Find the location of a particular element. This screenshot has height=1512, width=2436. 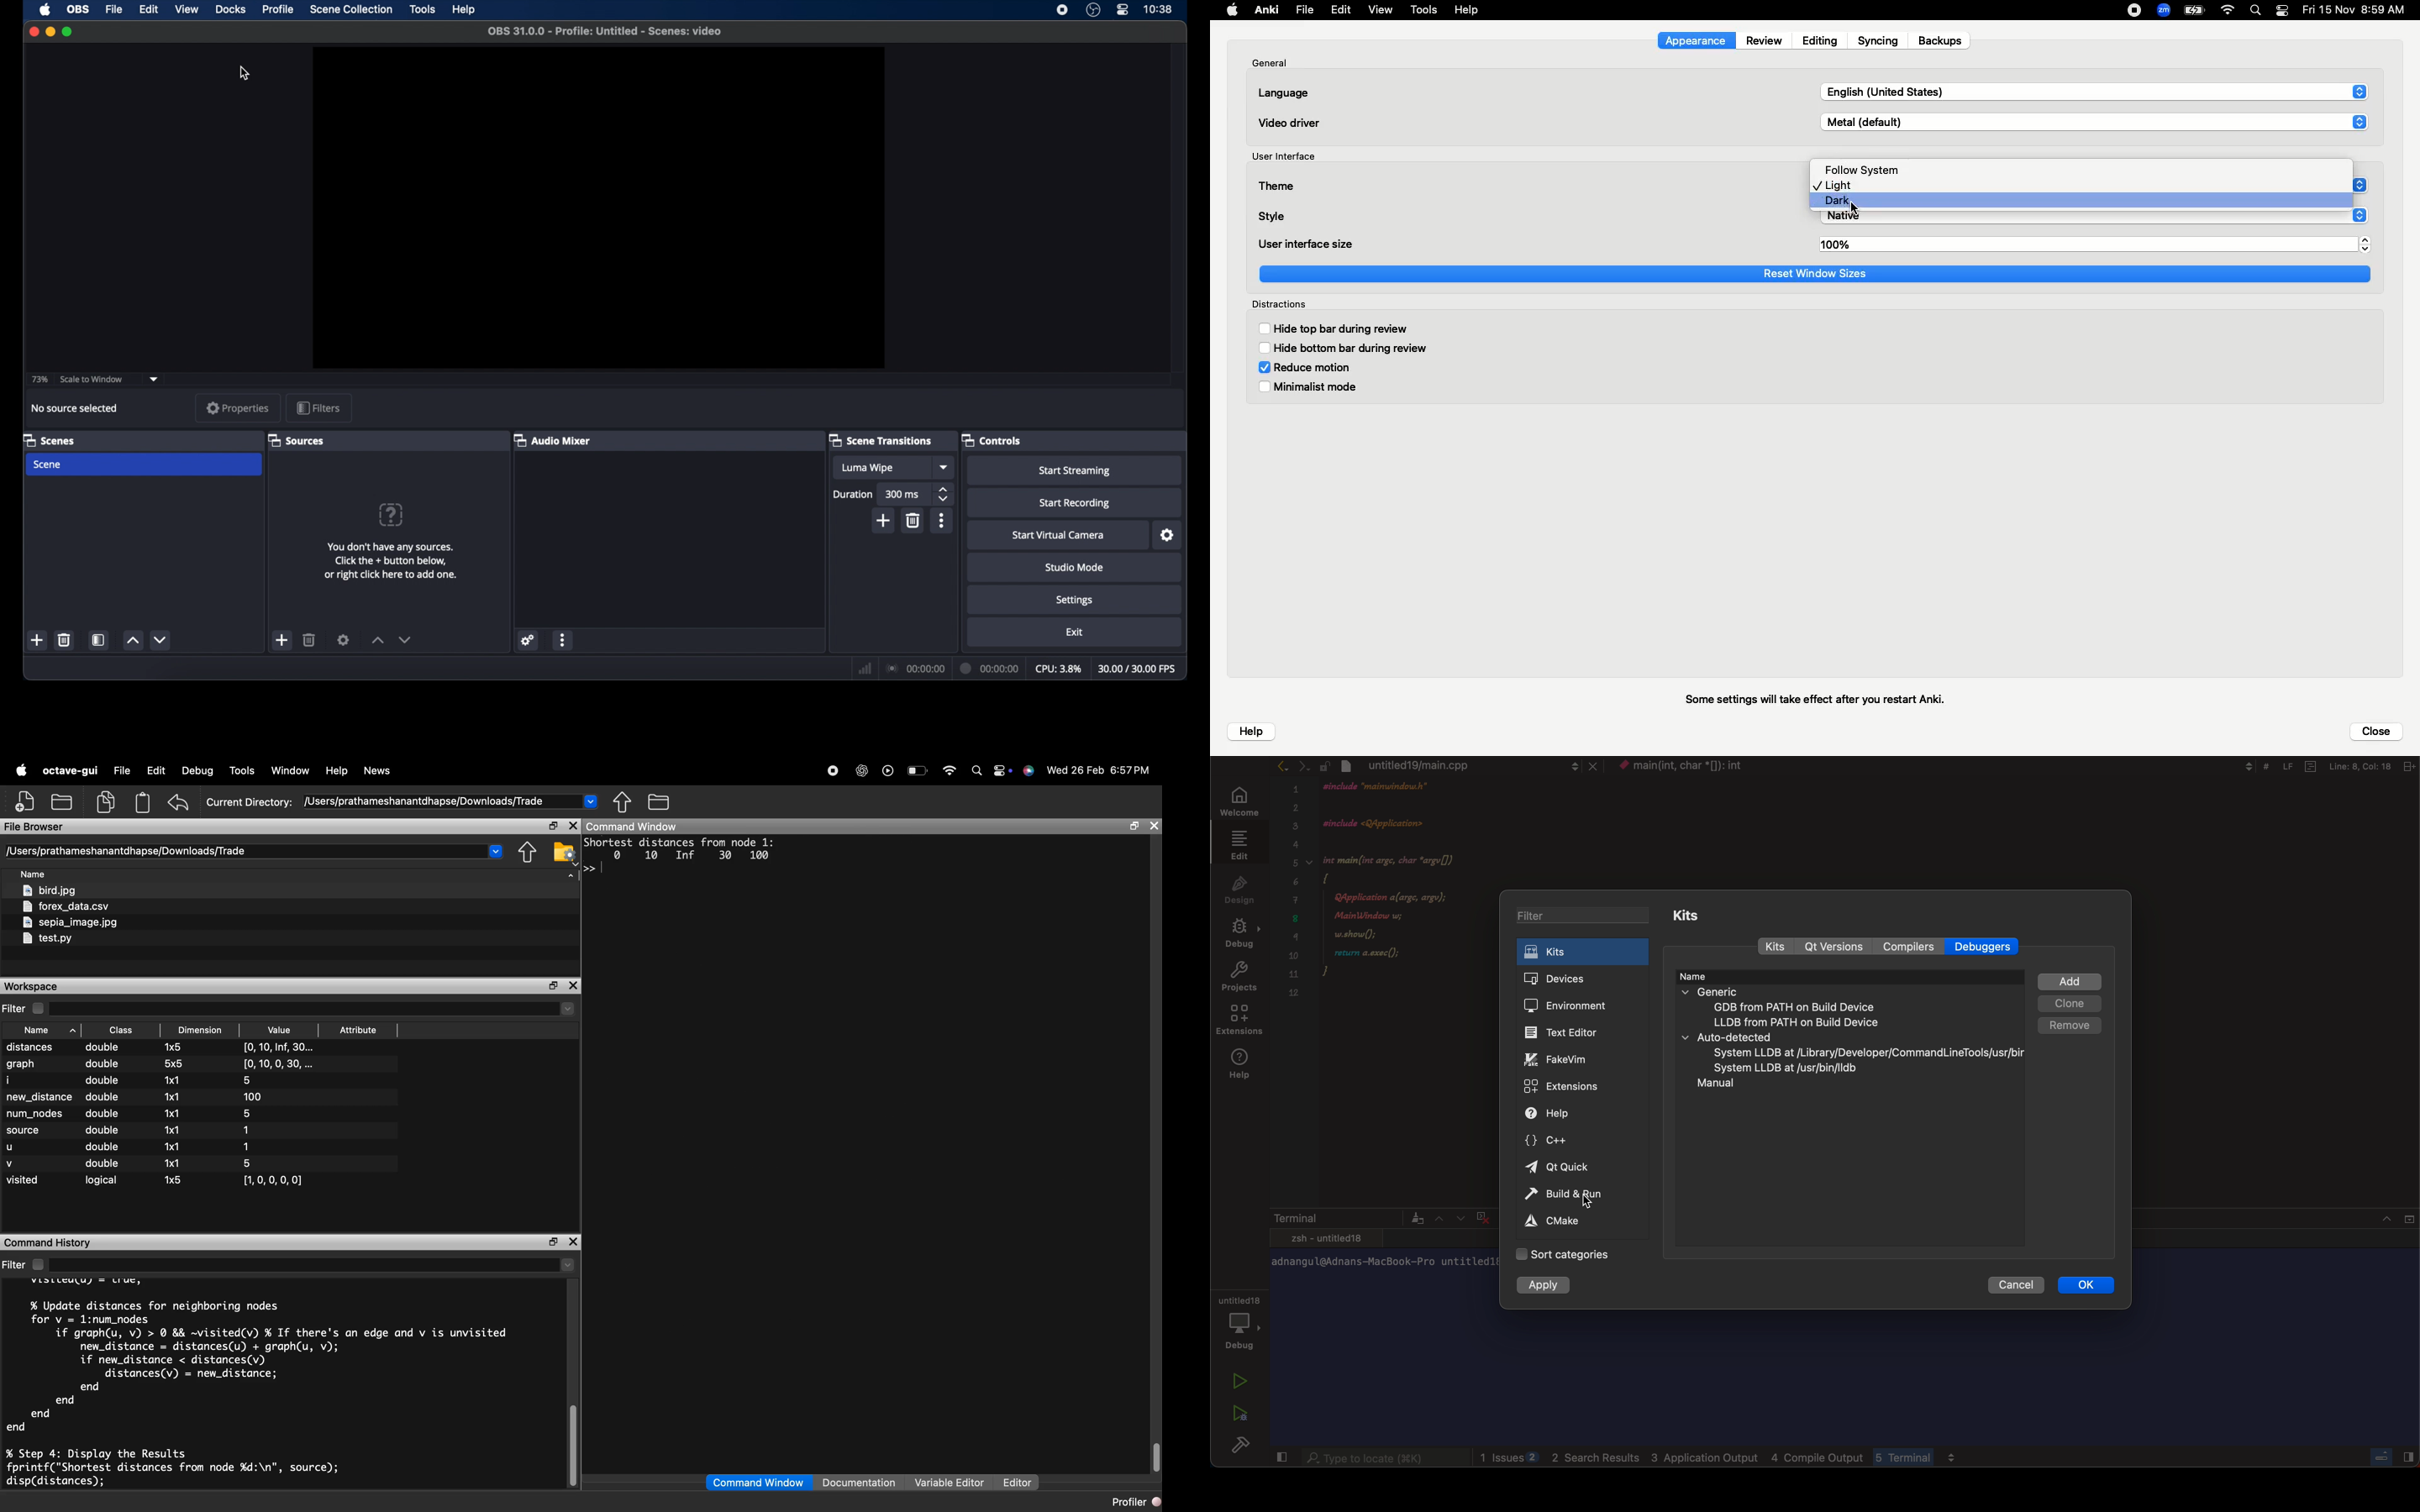

exit is located at coordinates (1075, 633).